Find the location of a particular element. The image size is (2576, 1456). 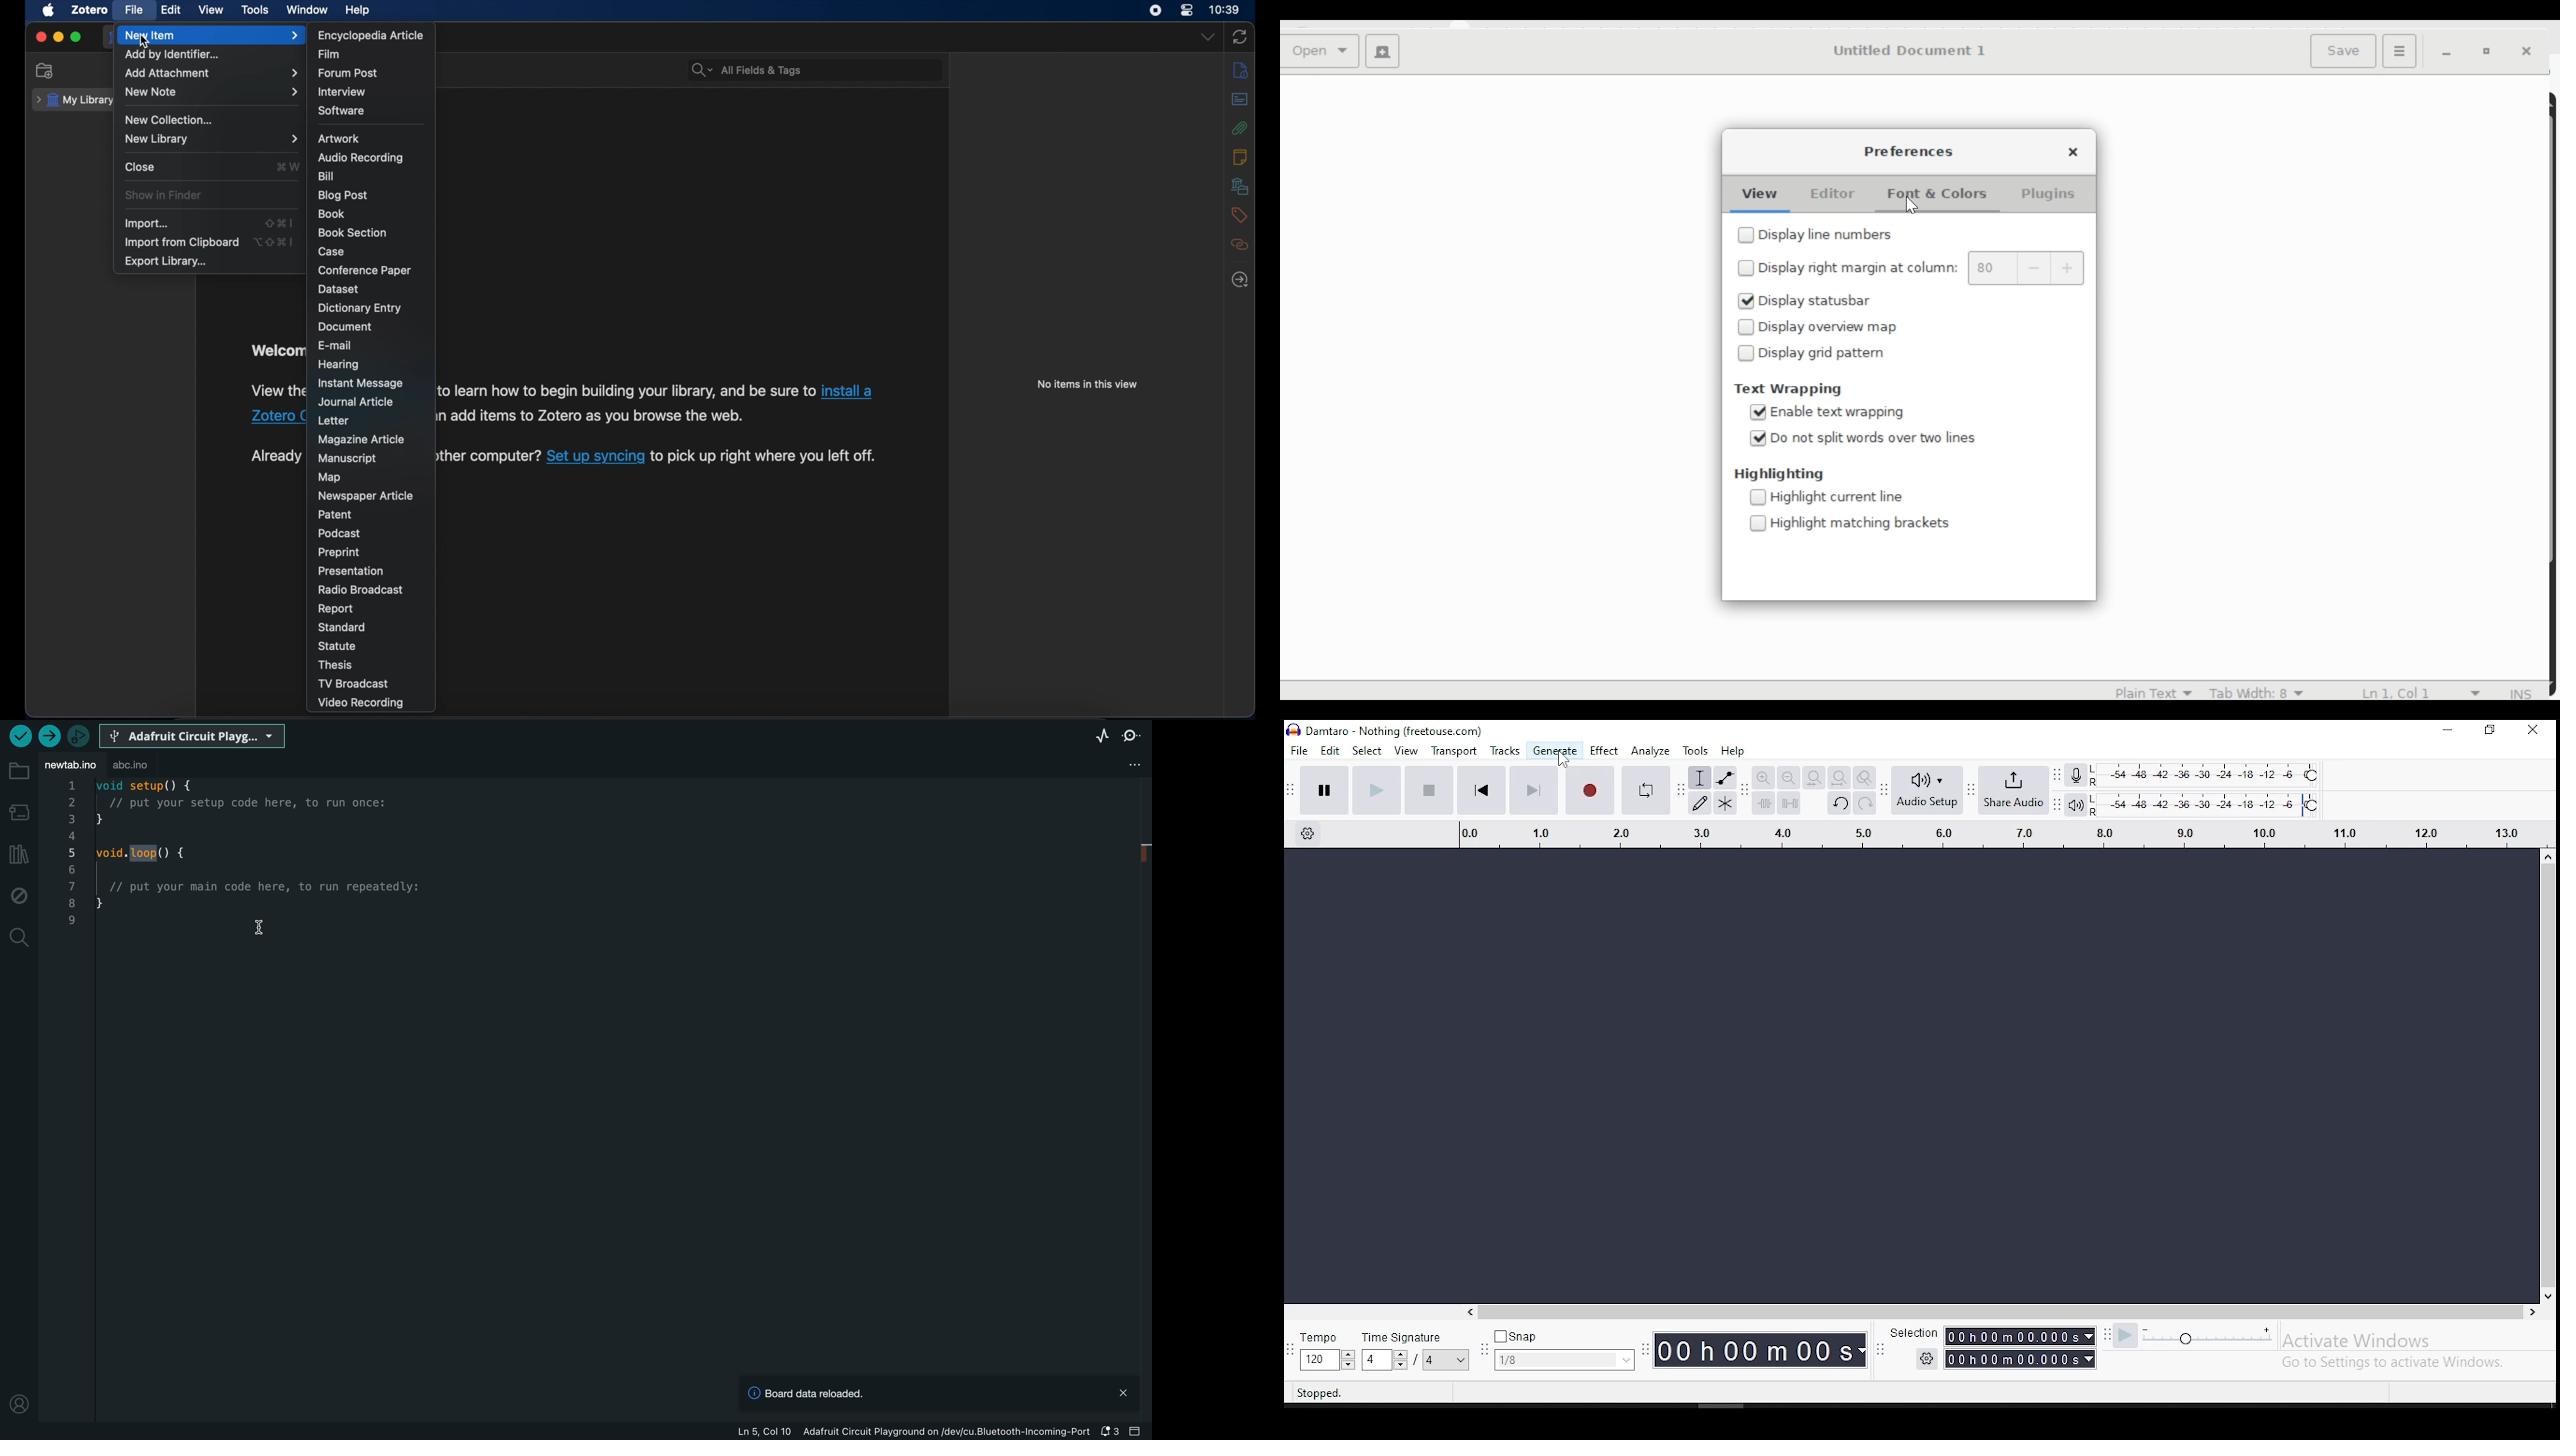

video recording is located at coordinates (375, 703).